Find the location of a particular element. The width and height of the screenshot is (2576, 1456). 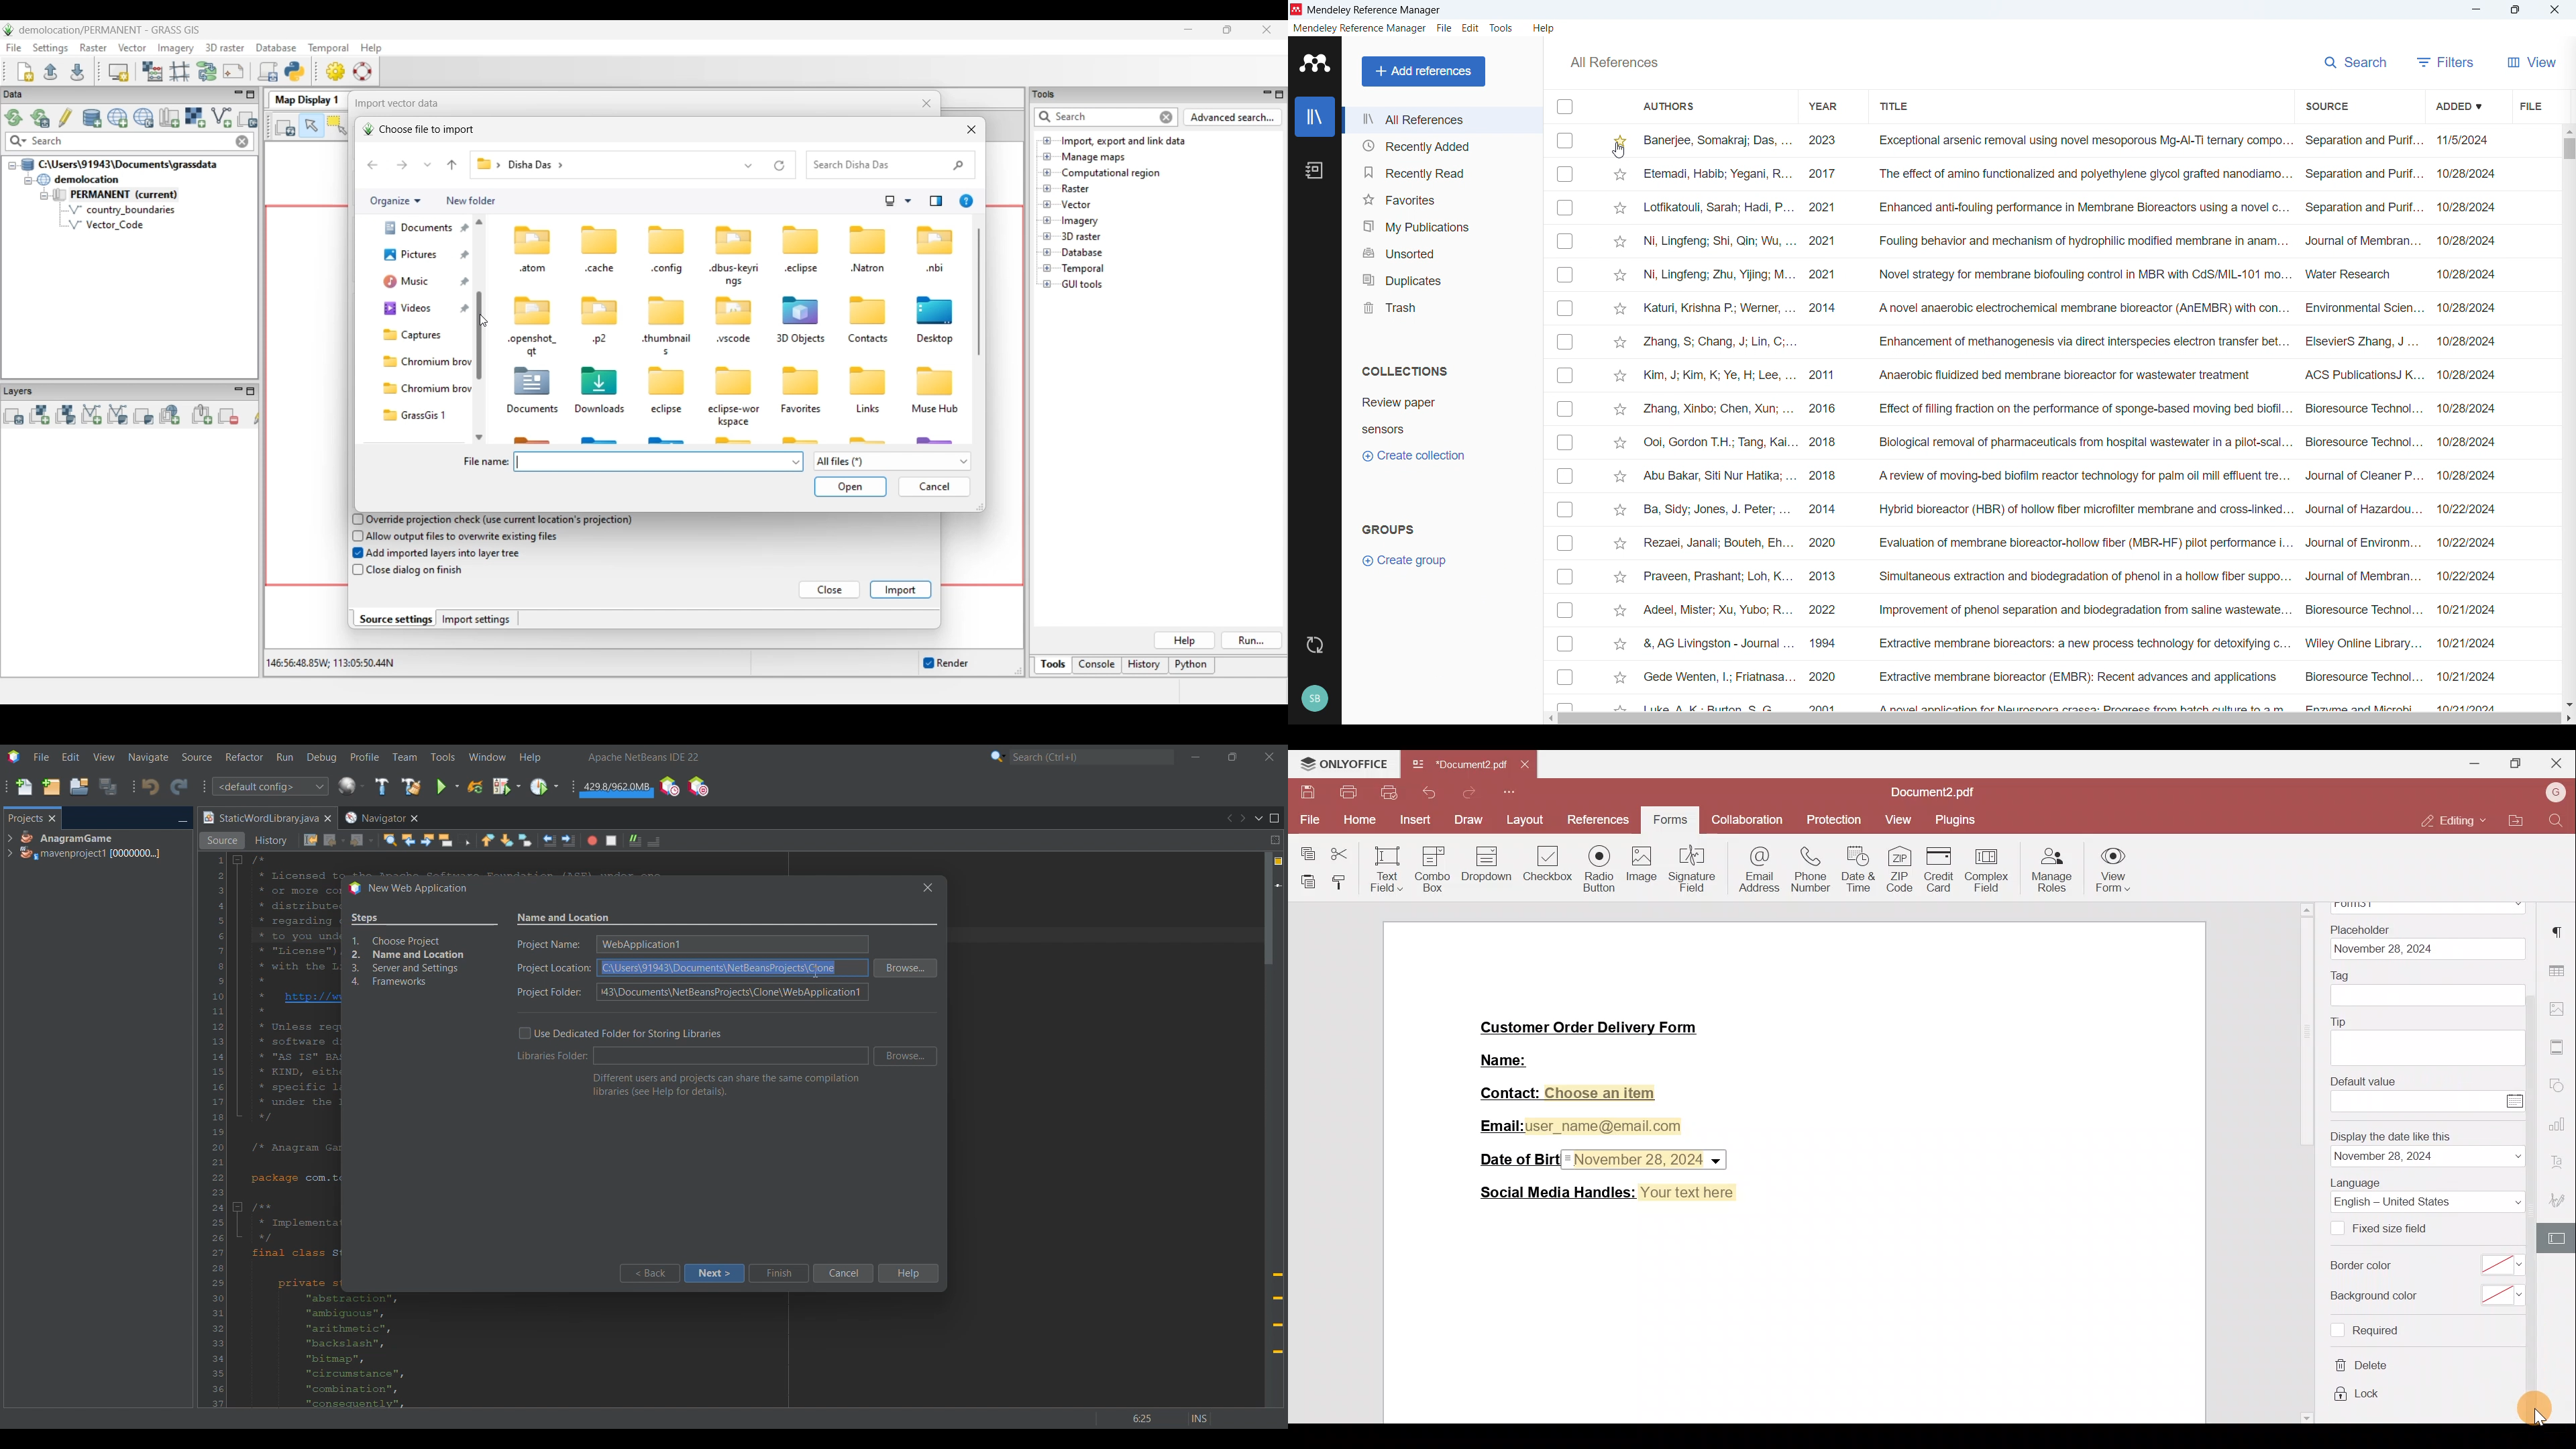

Find is located at coordinates (2557, 819).